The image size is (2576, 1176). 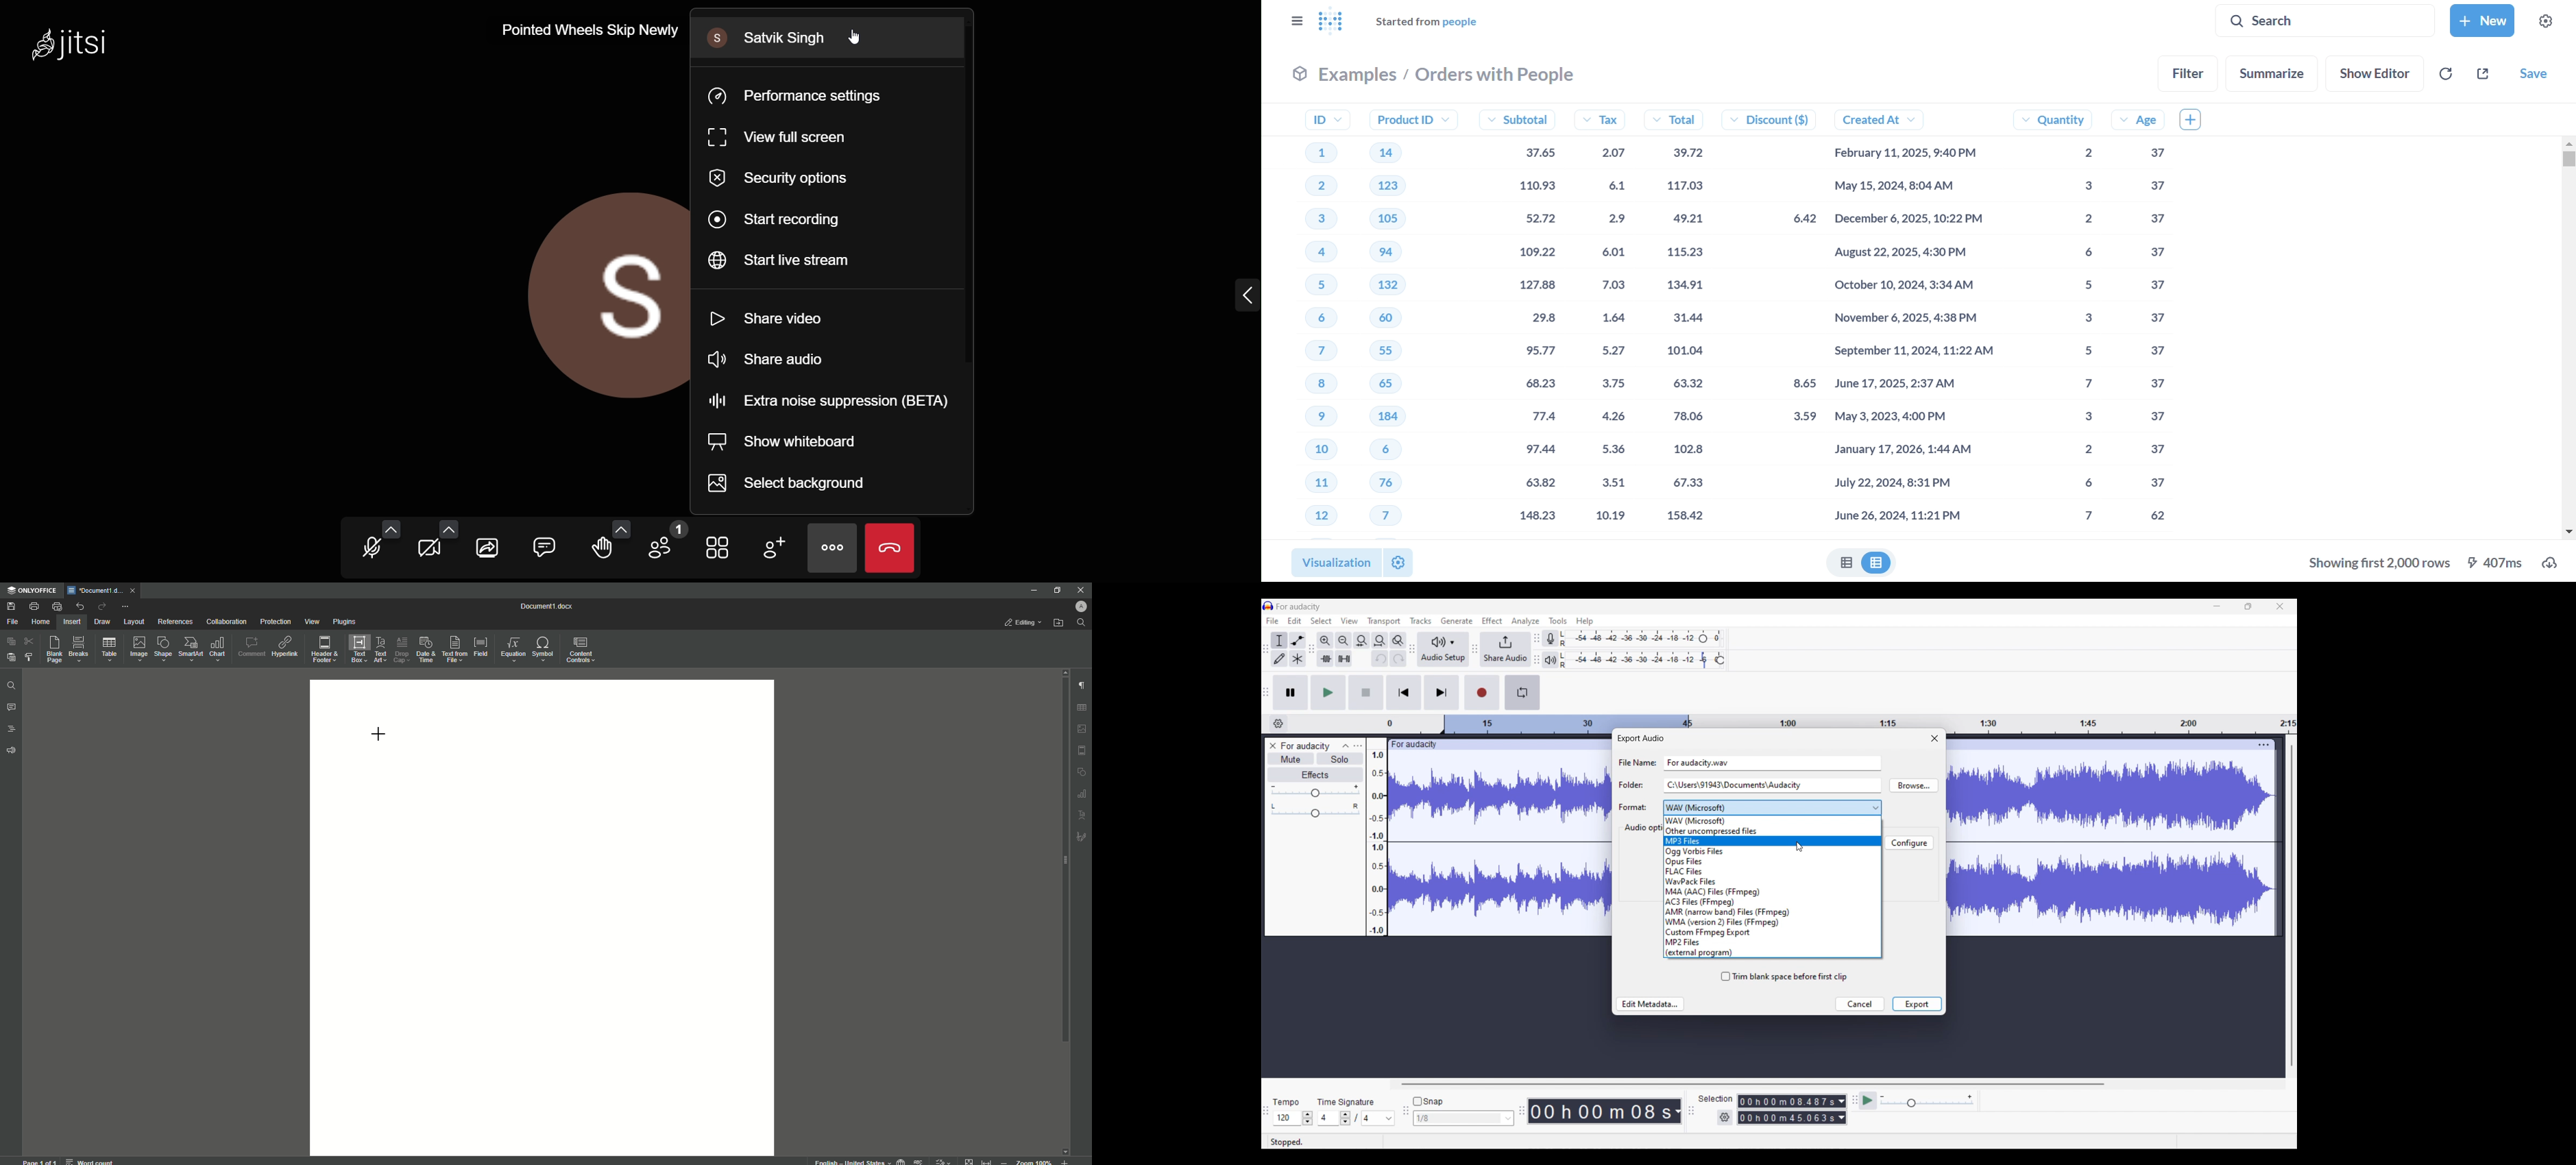 I want to click on Minimize, so click(x=2217, y=606).